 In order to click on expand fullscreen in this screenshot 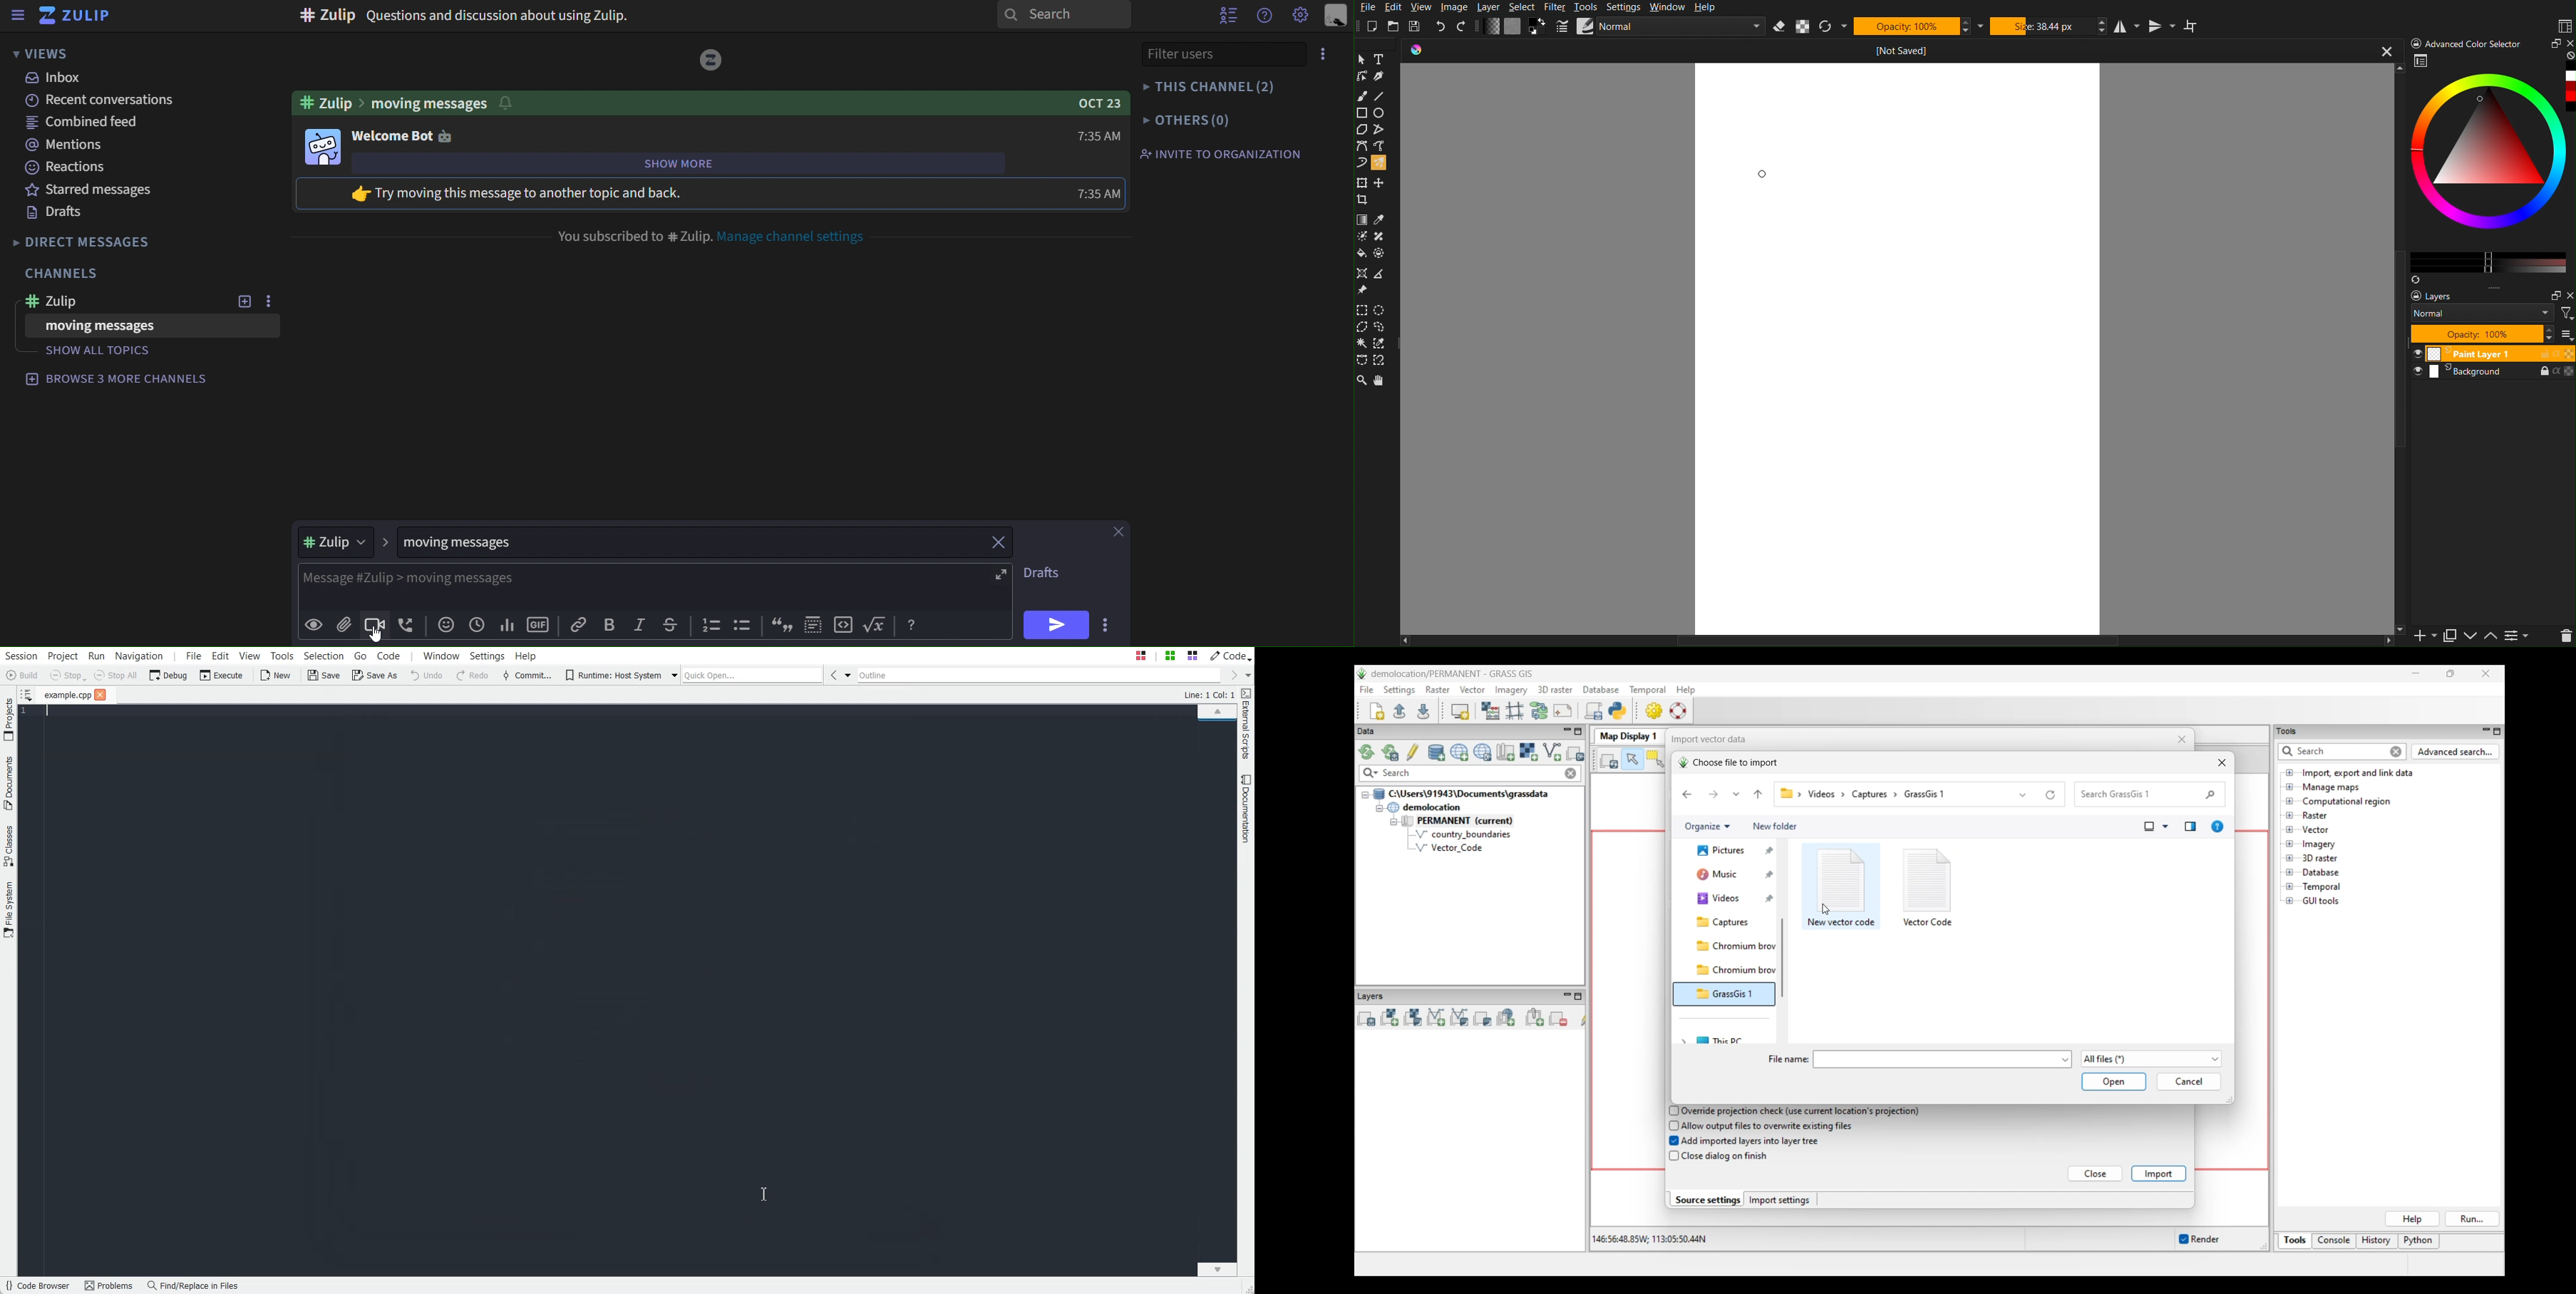, I will do `click(1001, 573)`.